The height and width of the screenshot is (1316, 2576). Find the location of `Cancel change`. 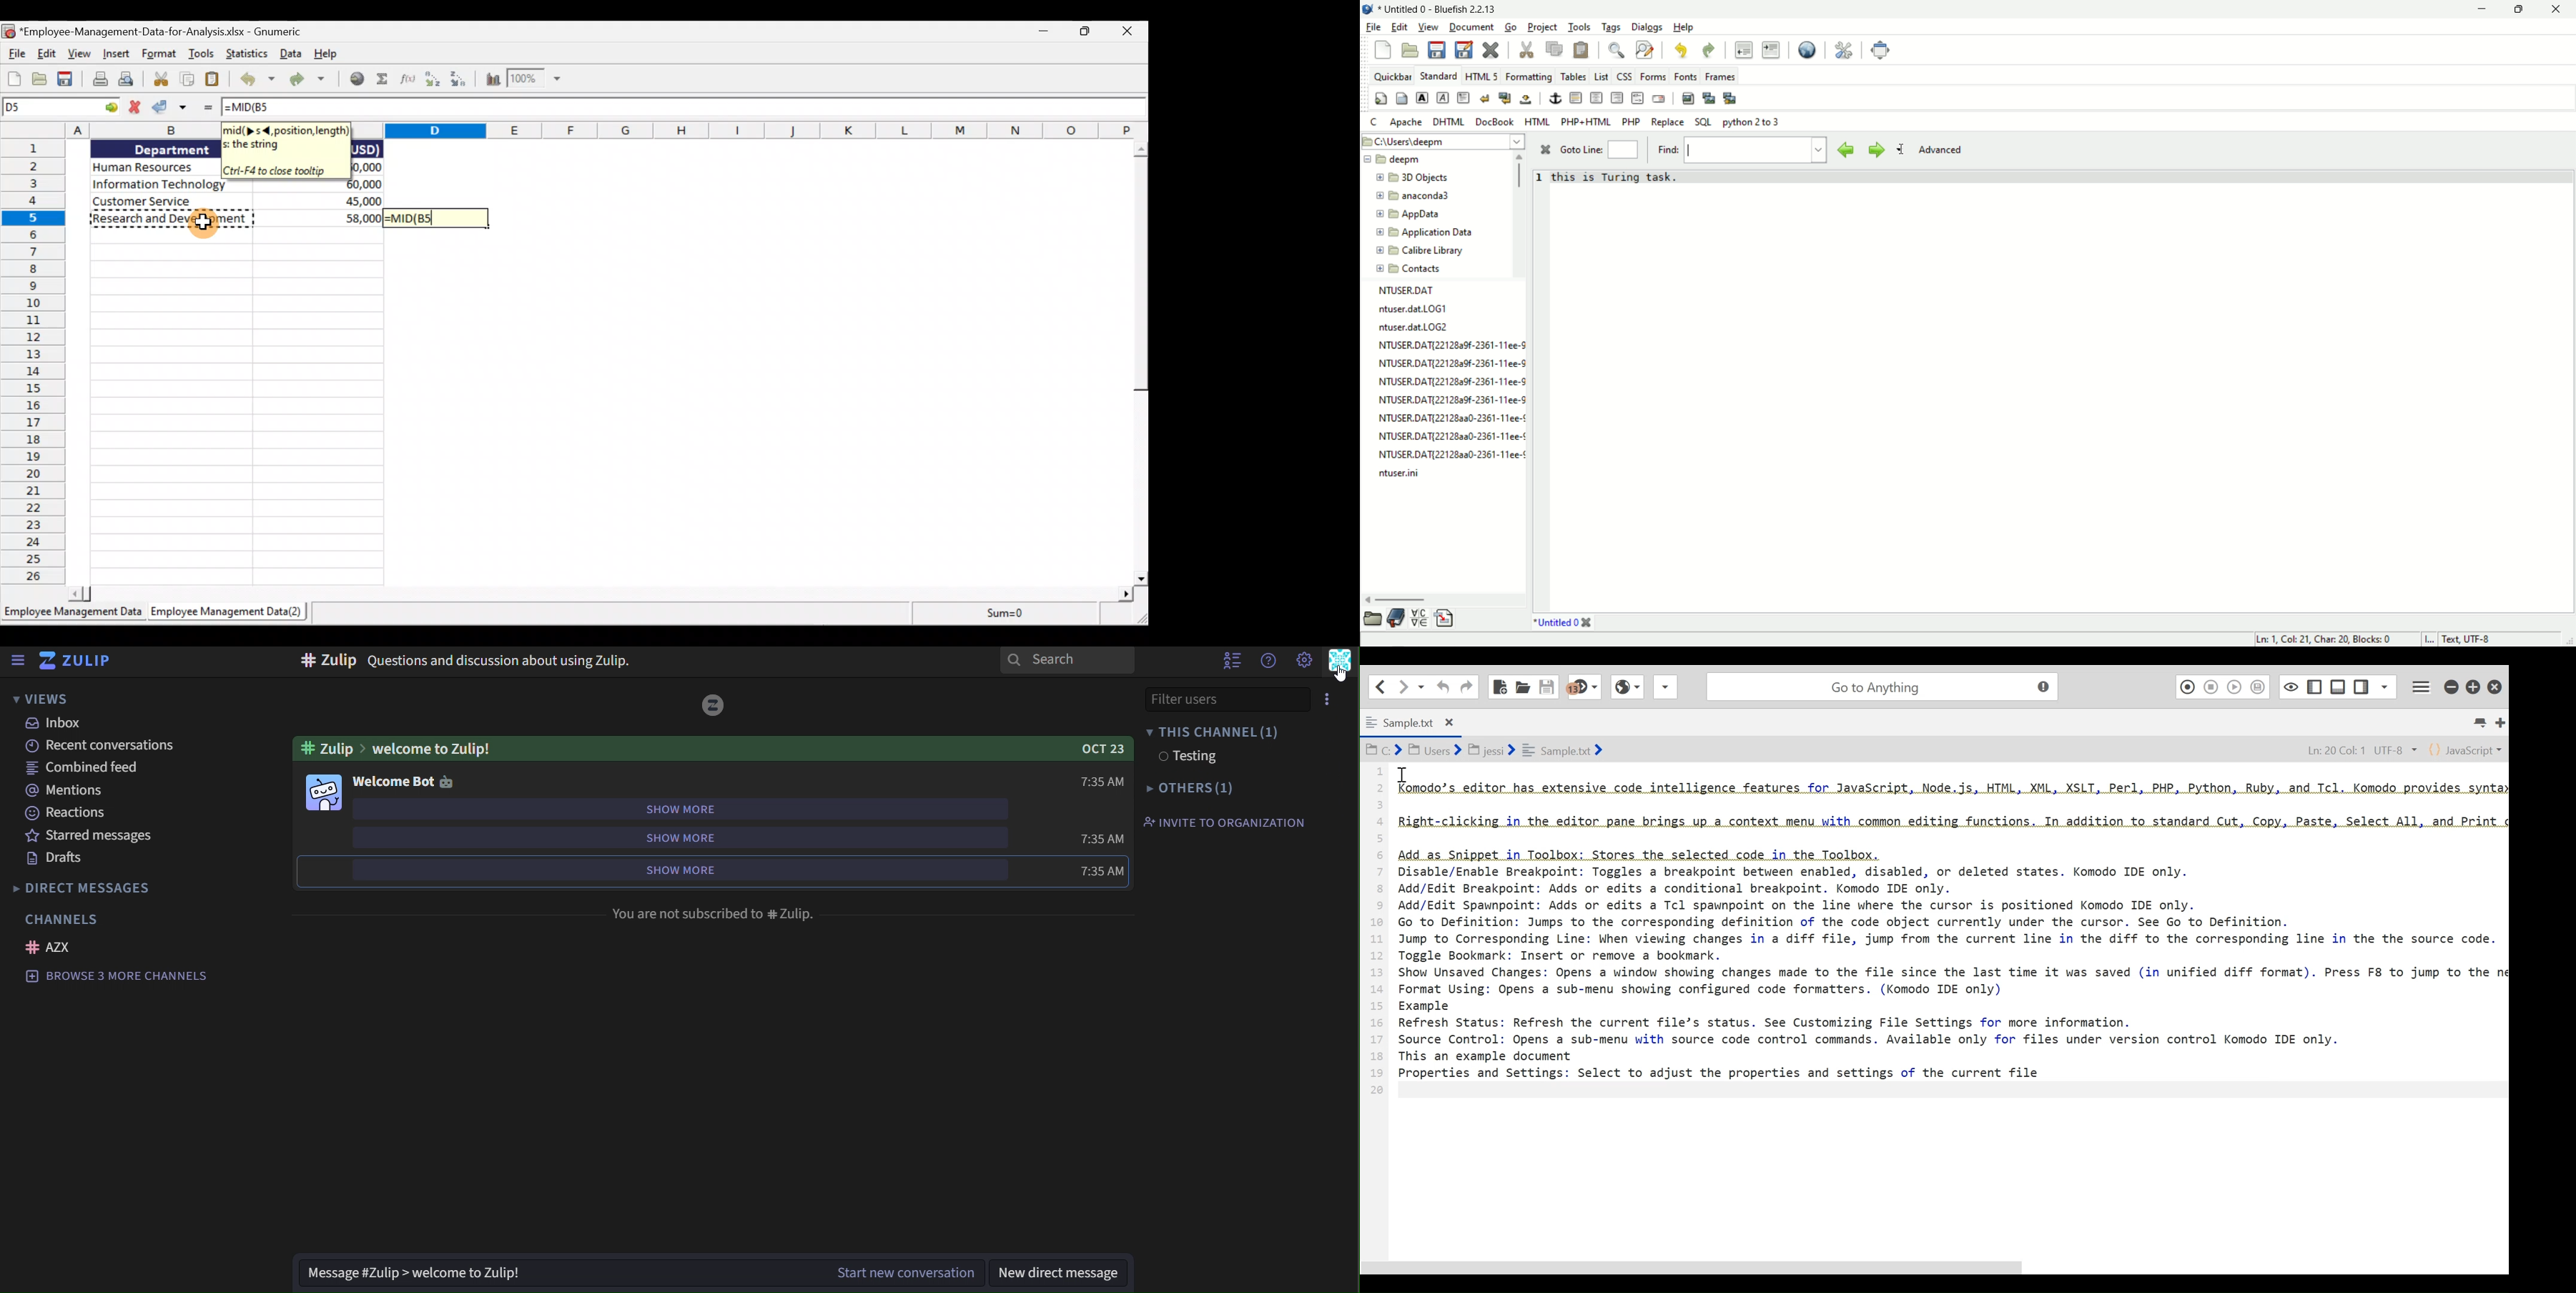

Cancel change is located at coordinates (132, 108).